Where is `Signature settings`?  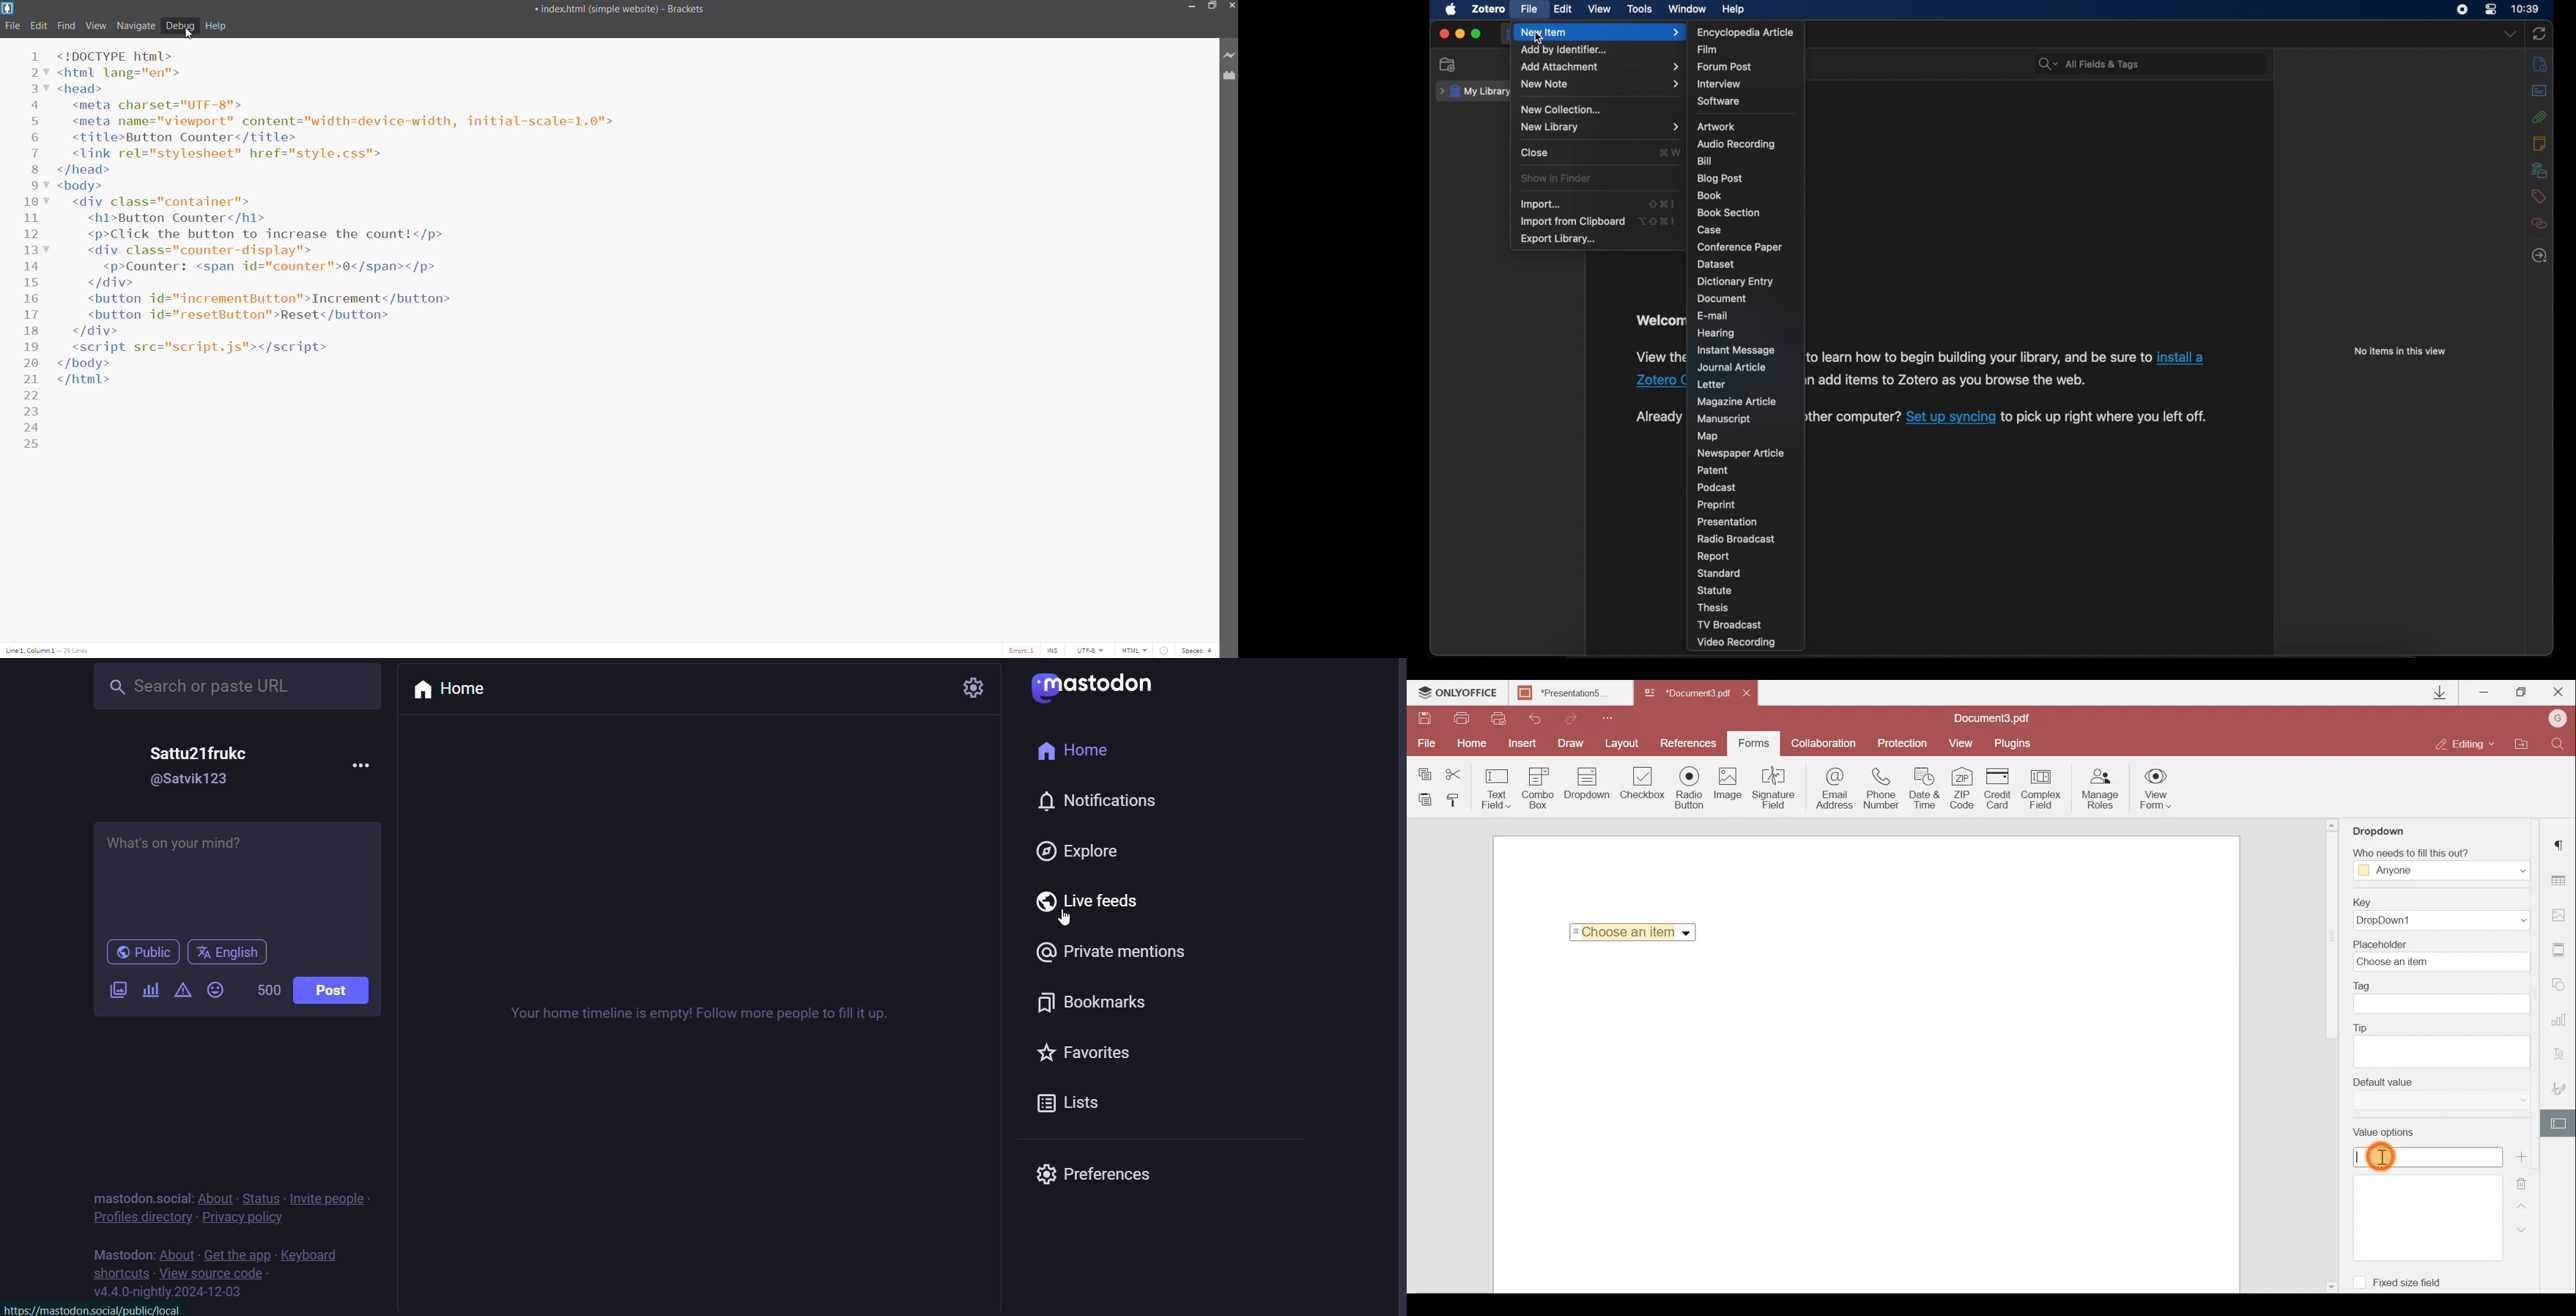
Signature settings is located at coordinates (2562, 1092).